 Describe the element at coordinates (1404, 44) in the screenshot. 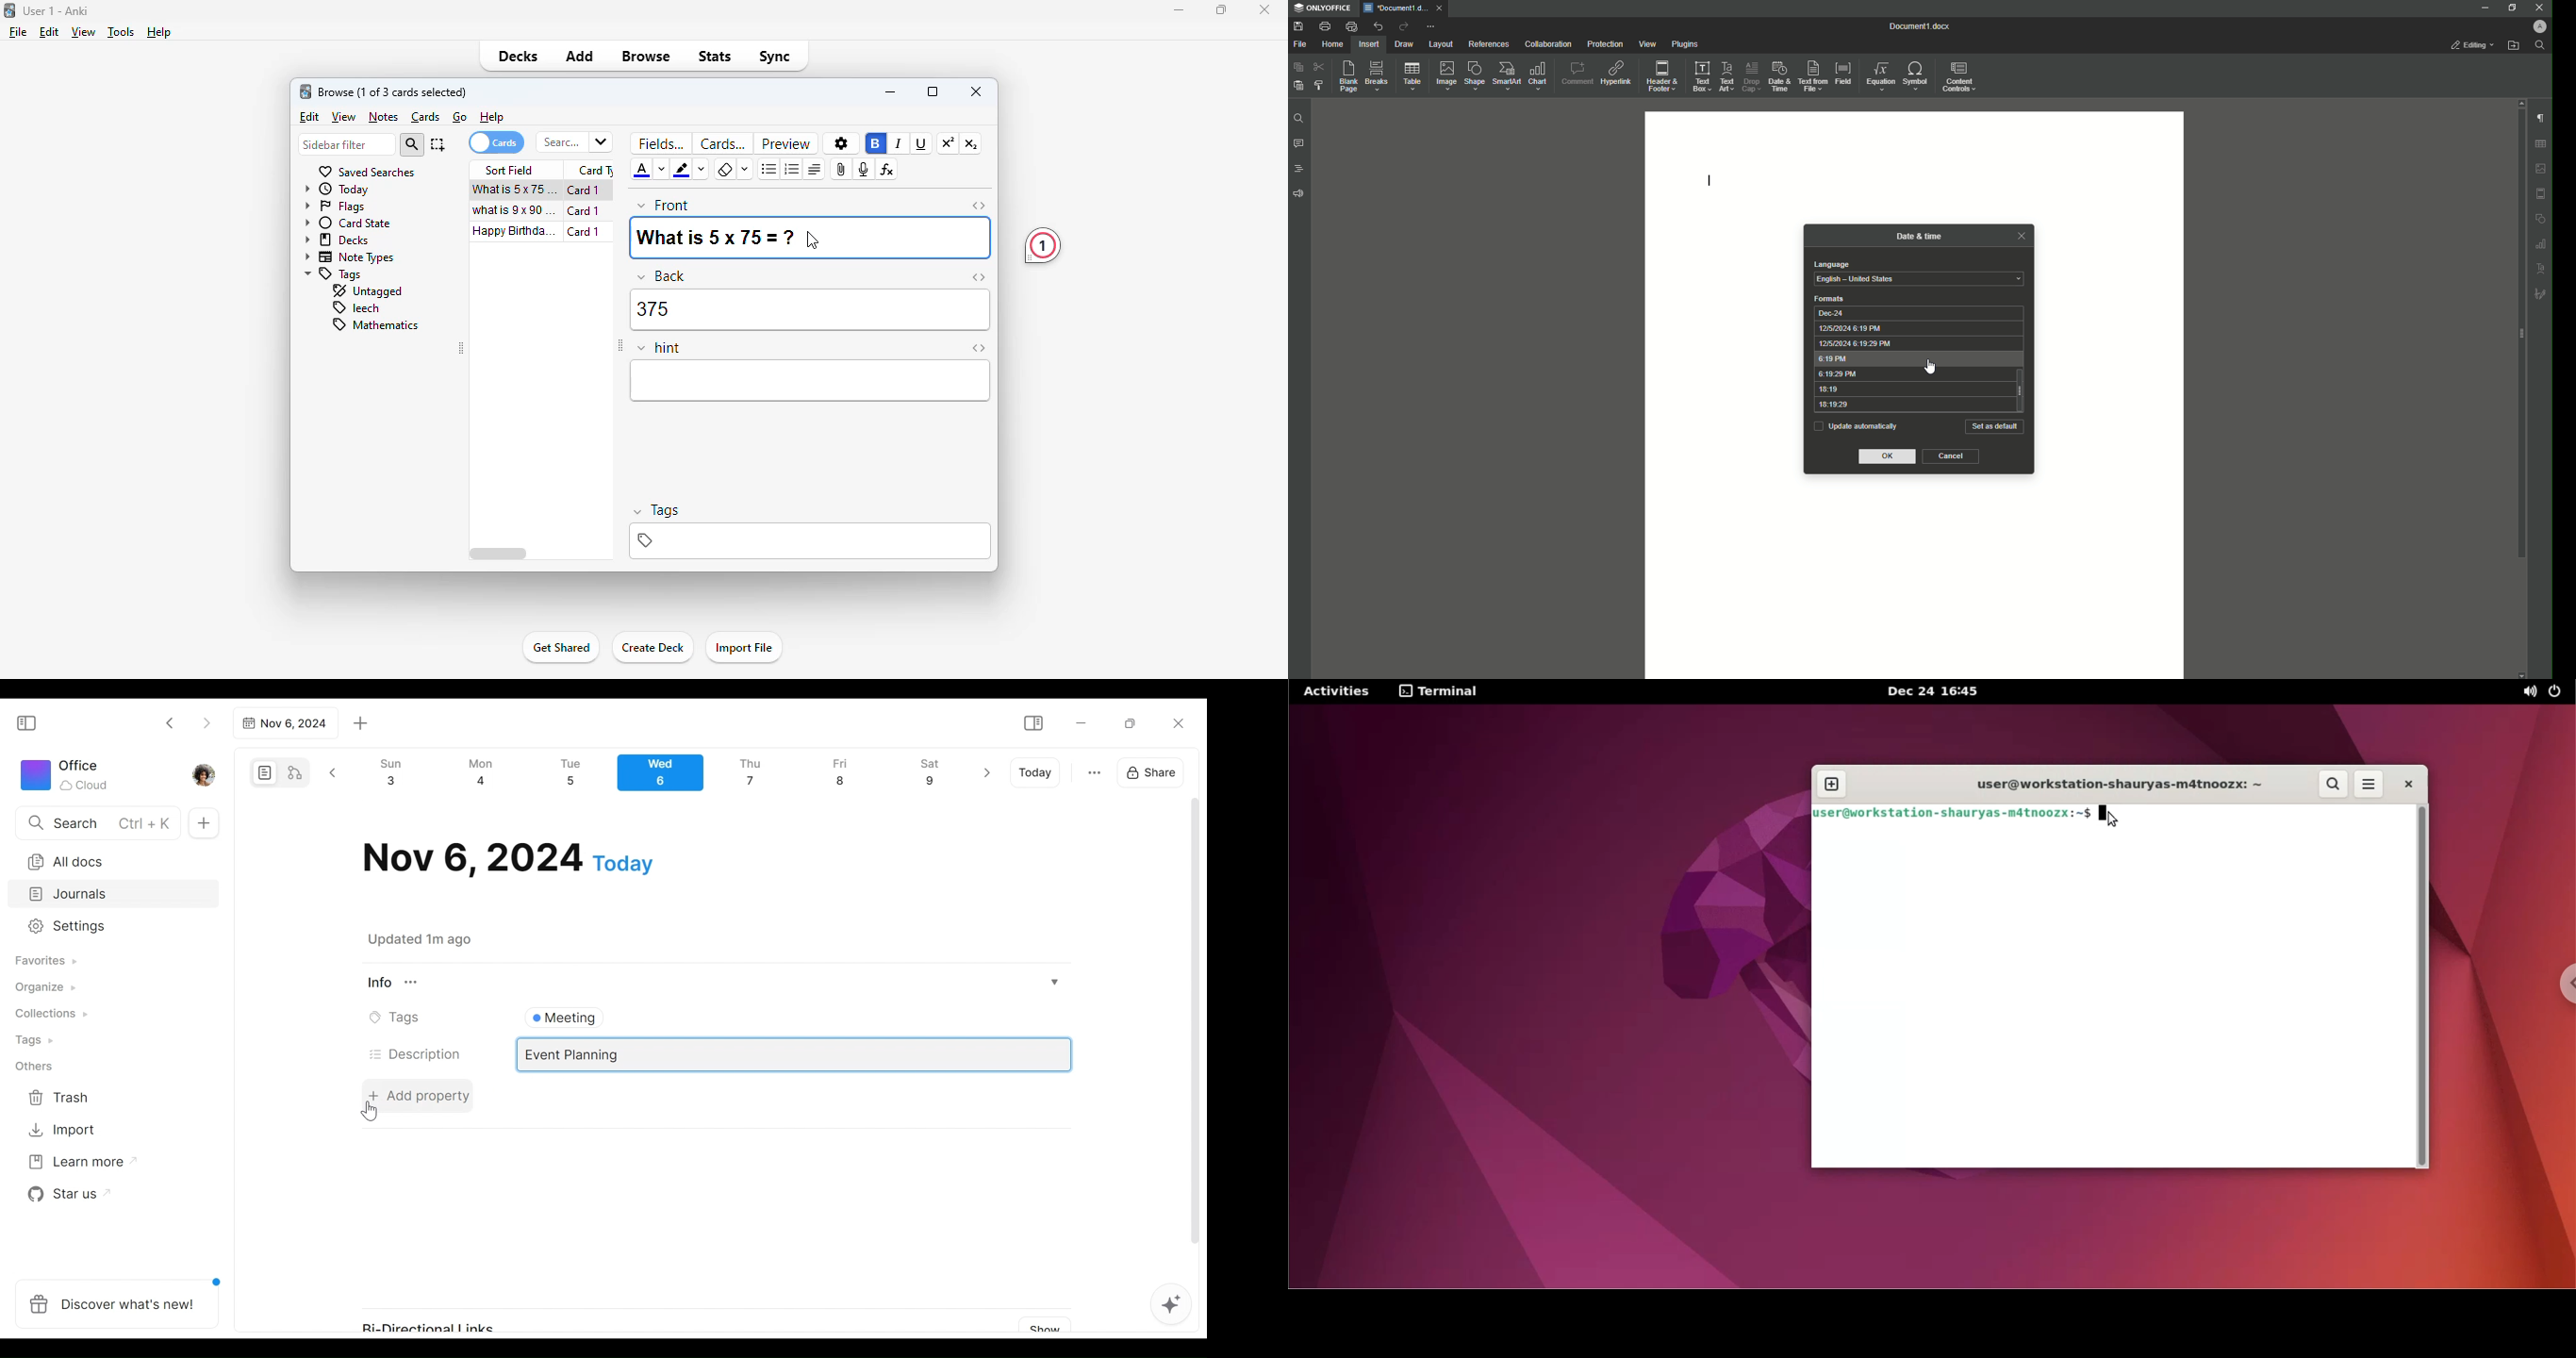

I see `Draw` at that location.